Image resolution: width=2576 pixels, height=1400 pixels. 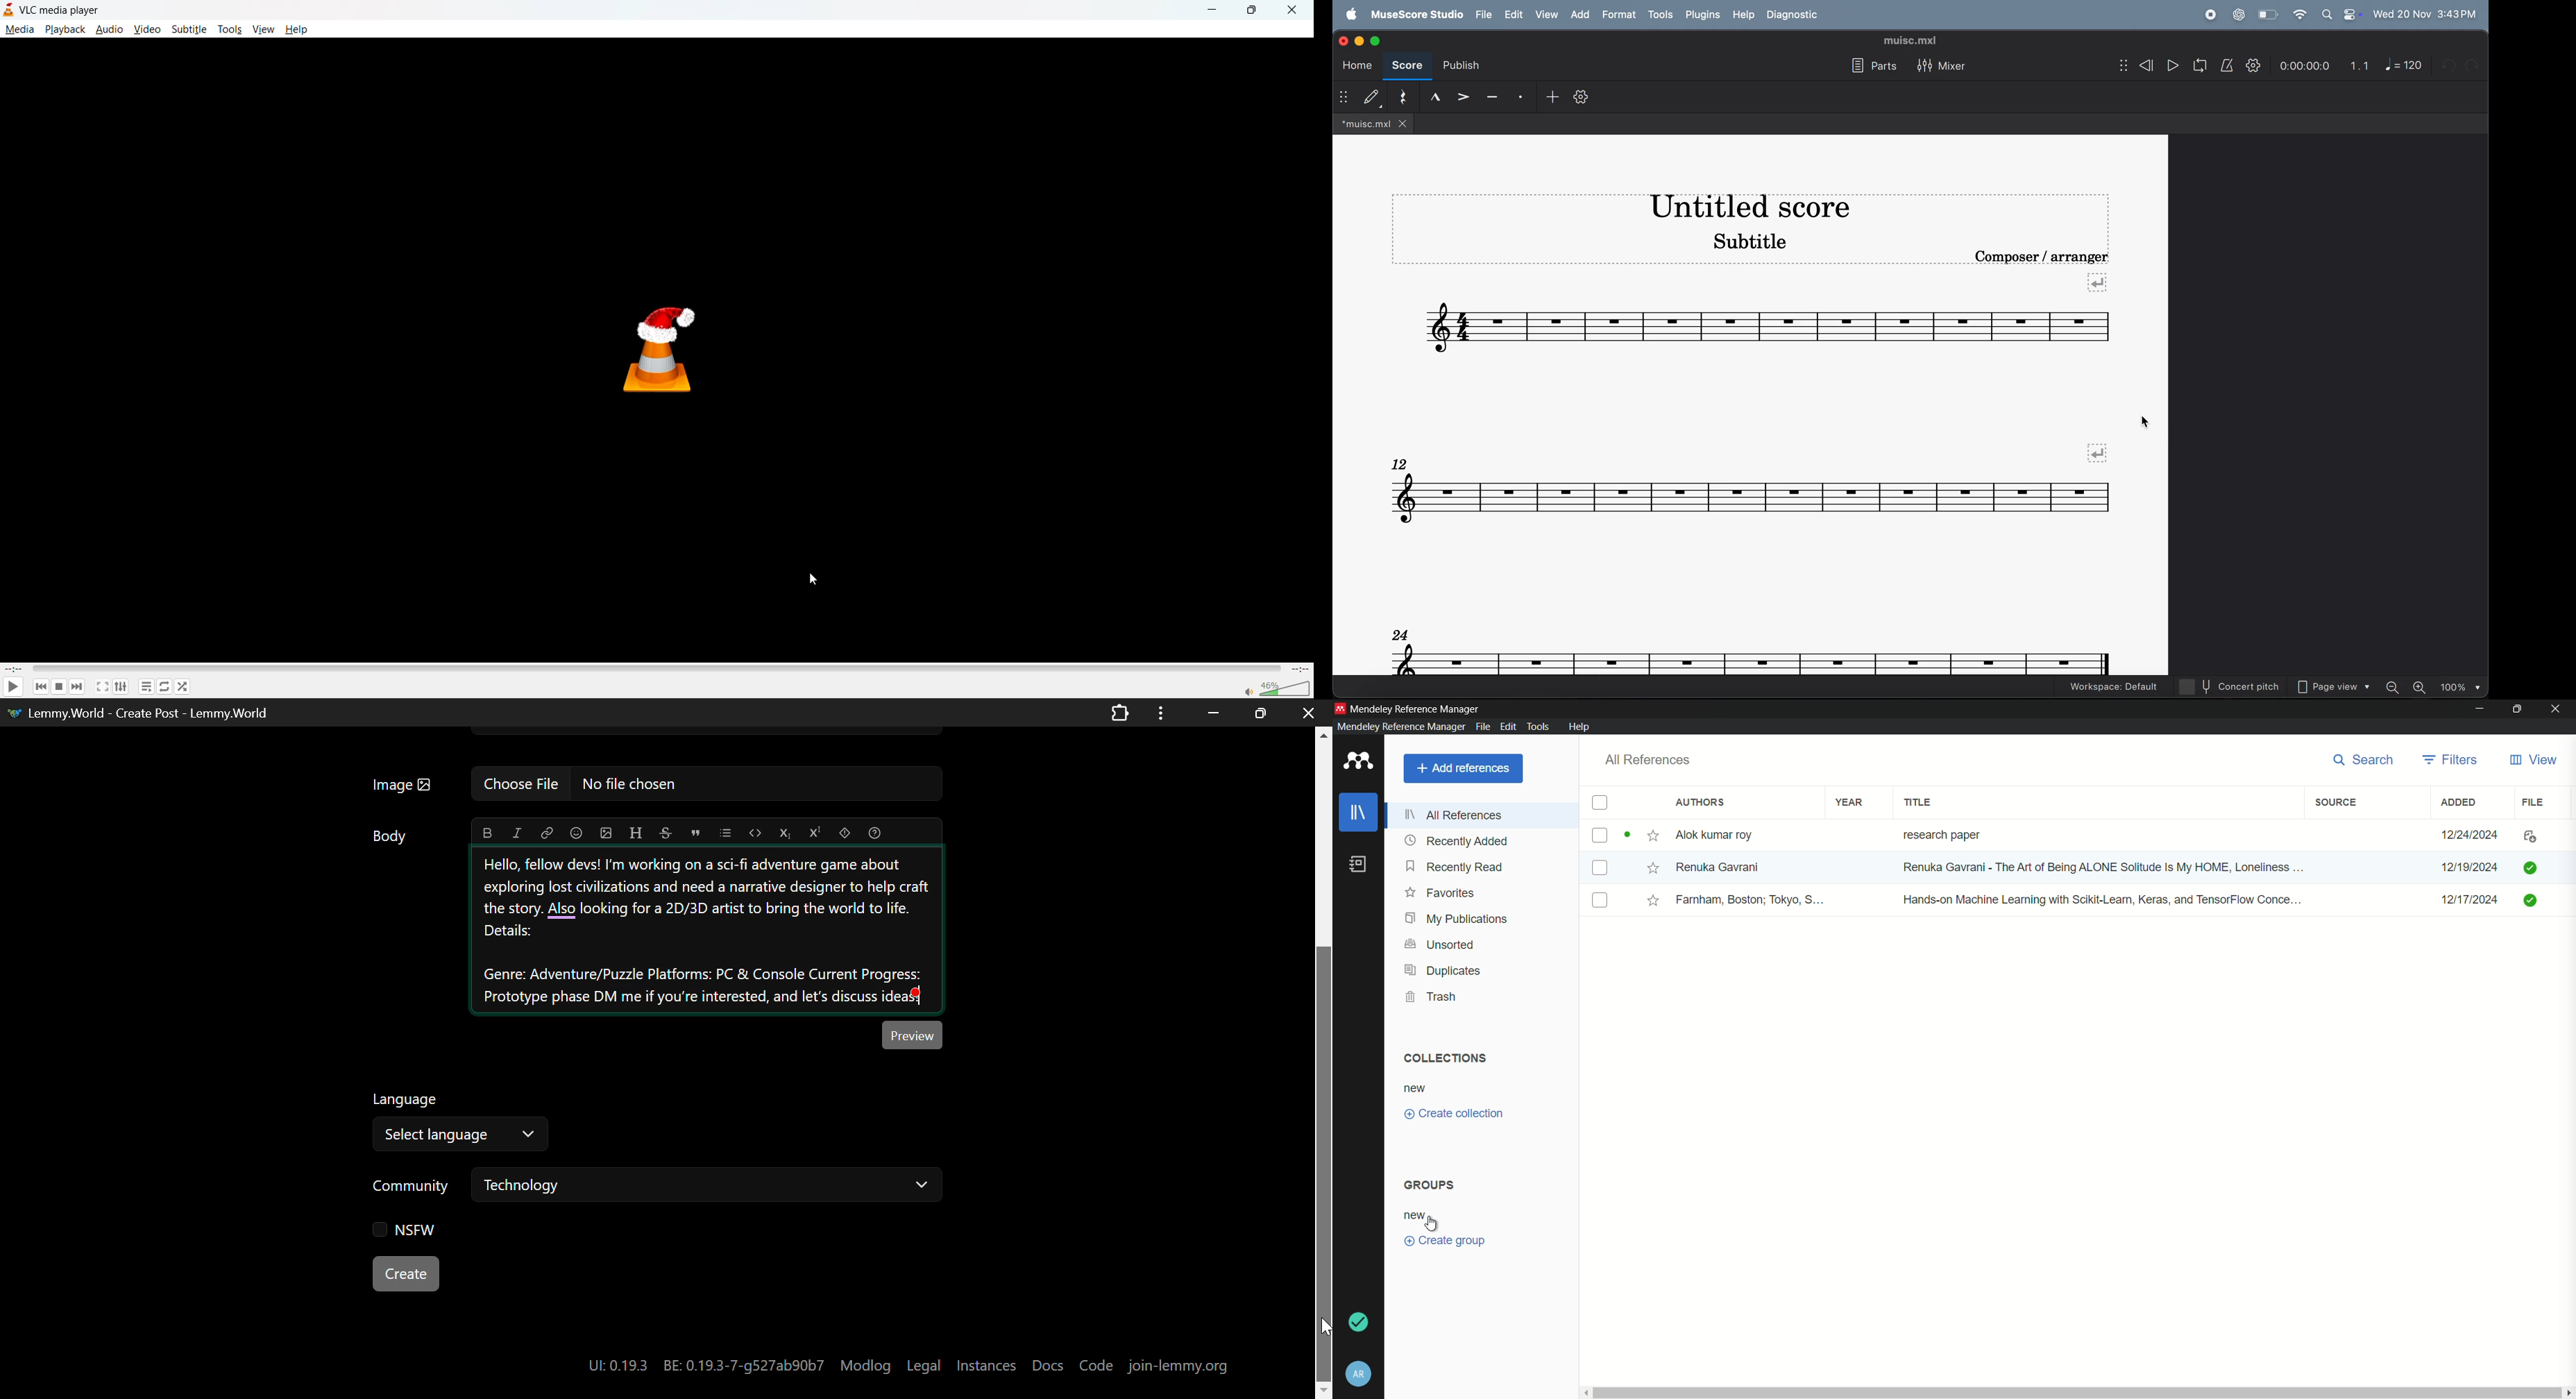 I want to click on Date, so click(x=2468, y=868).